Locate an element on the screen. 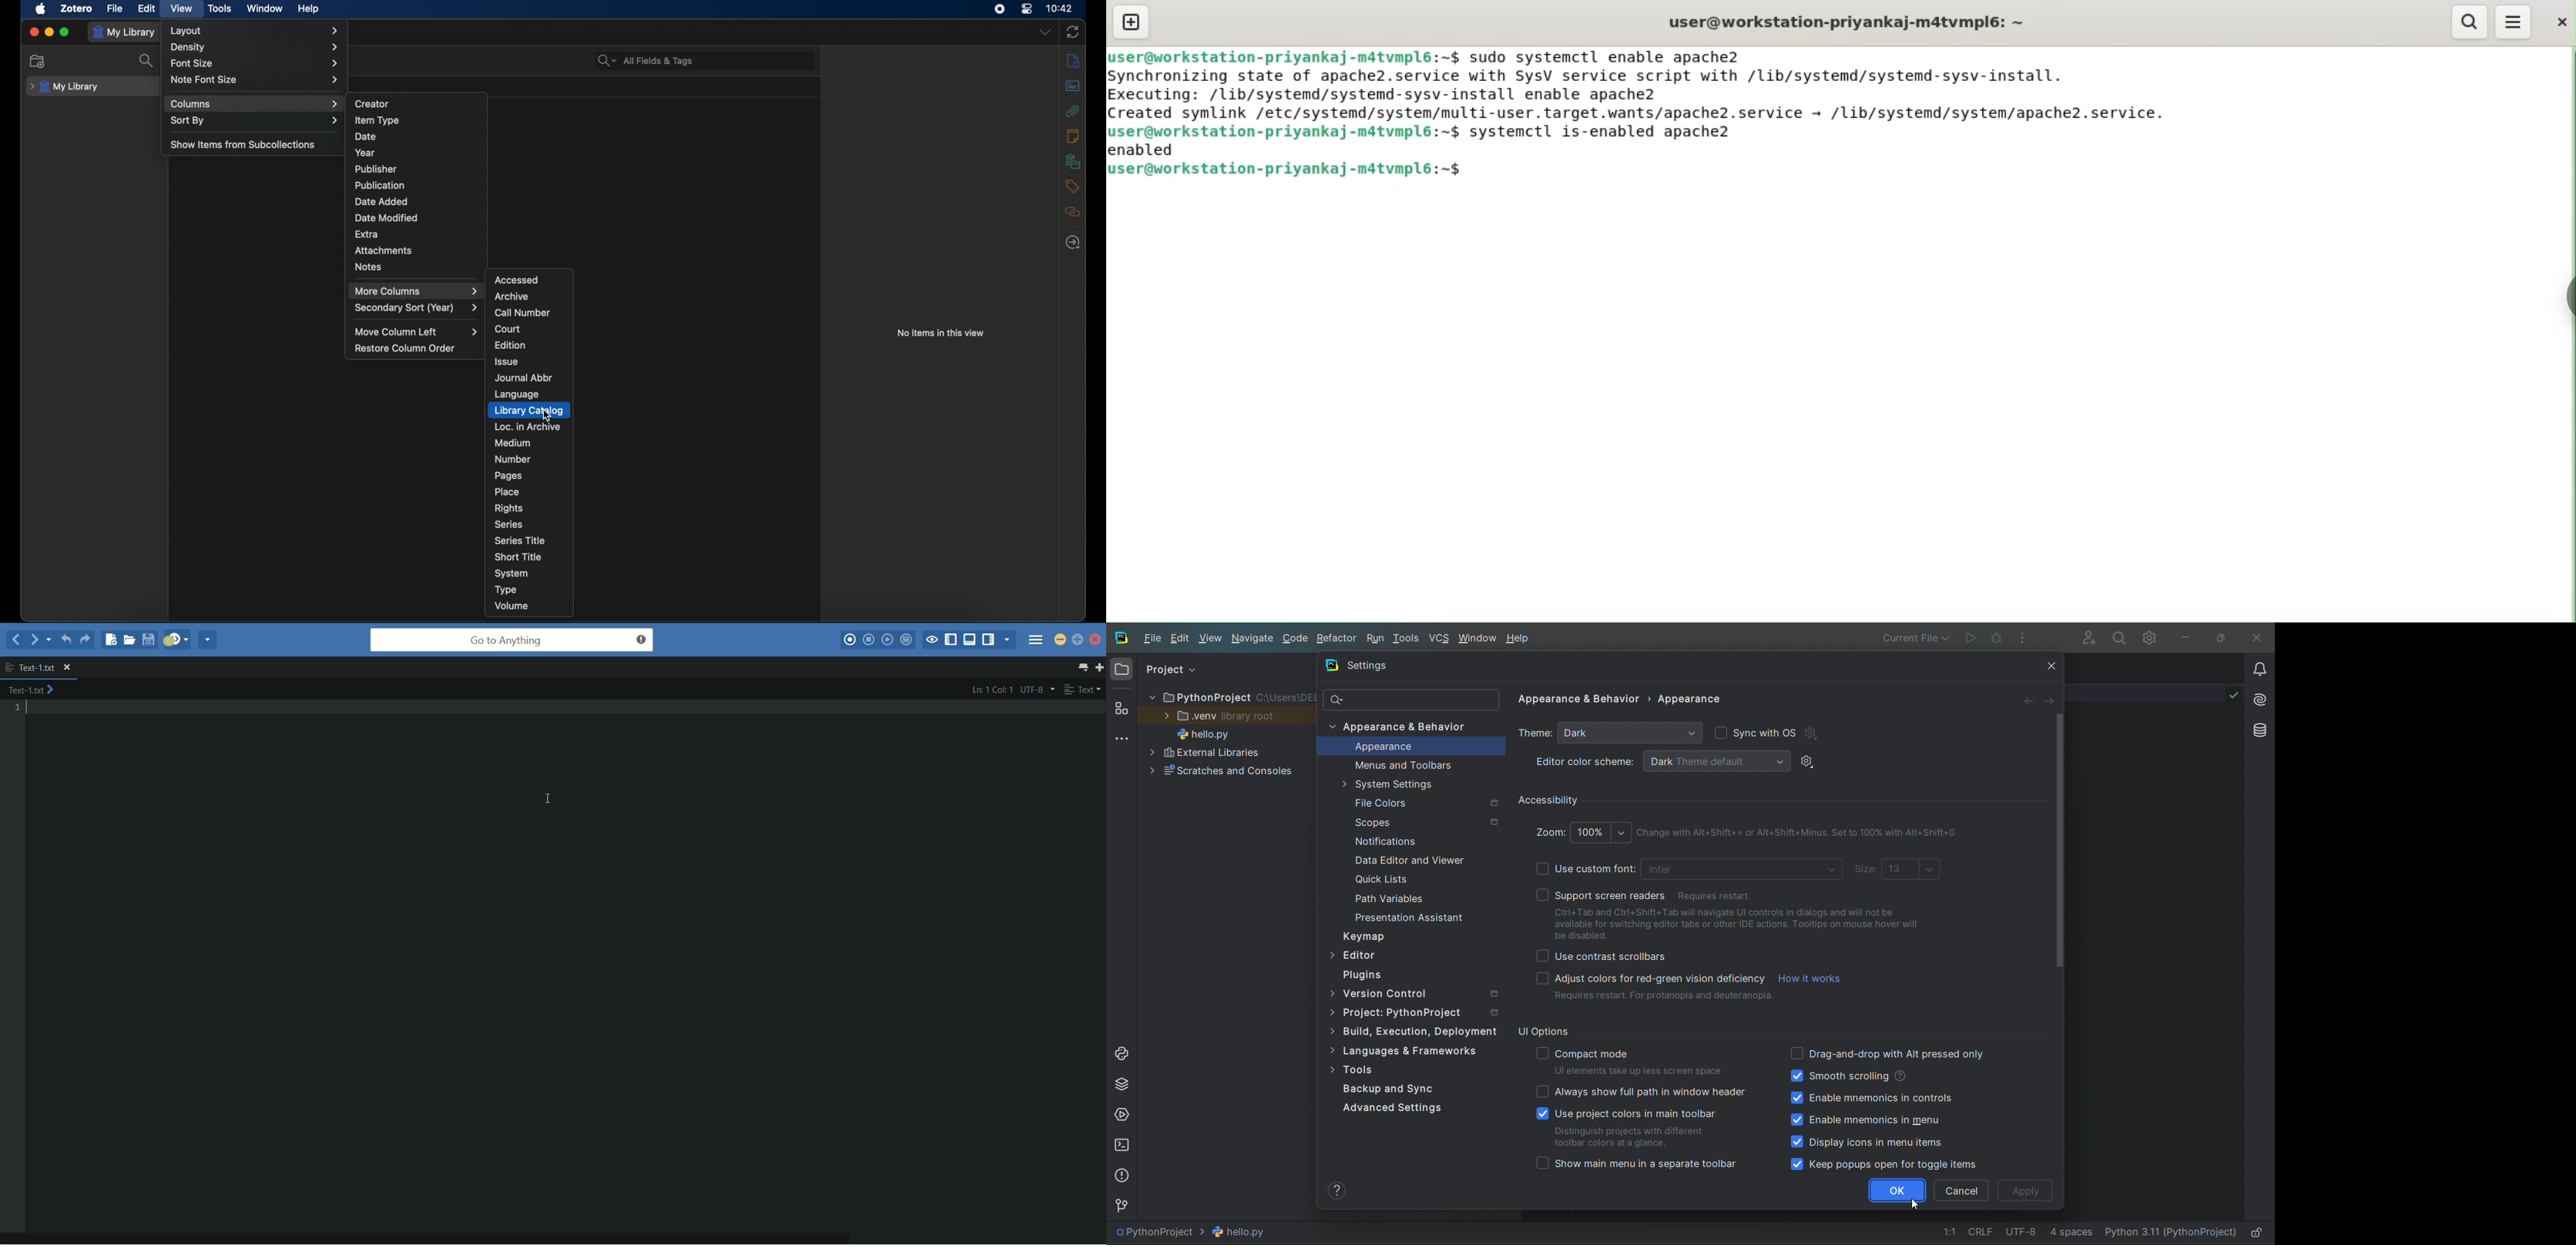 The image size is (2576, 1260). minimize is located at coordinates (1060, 639).